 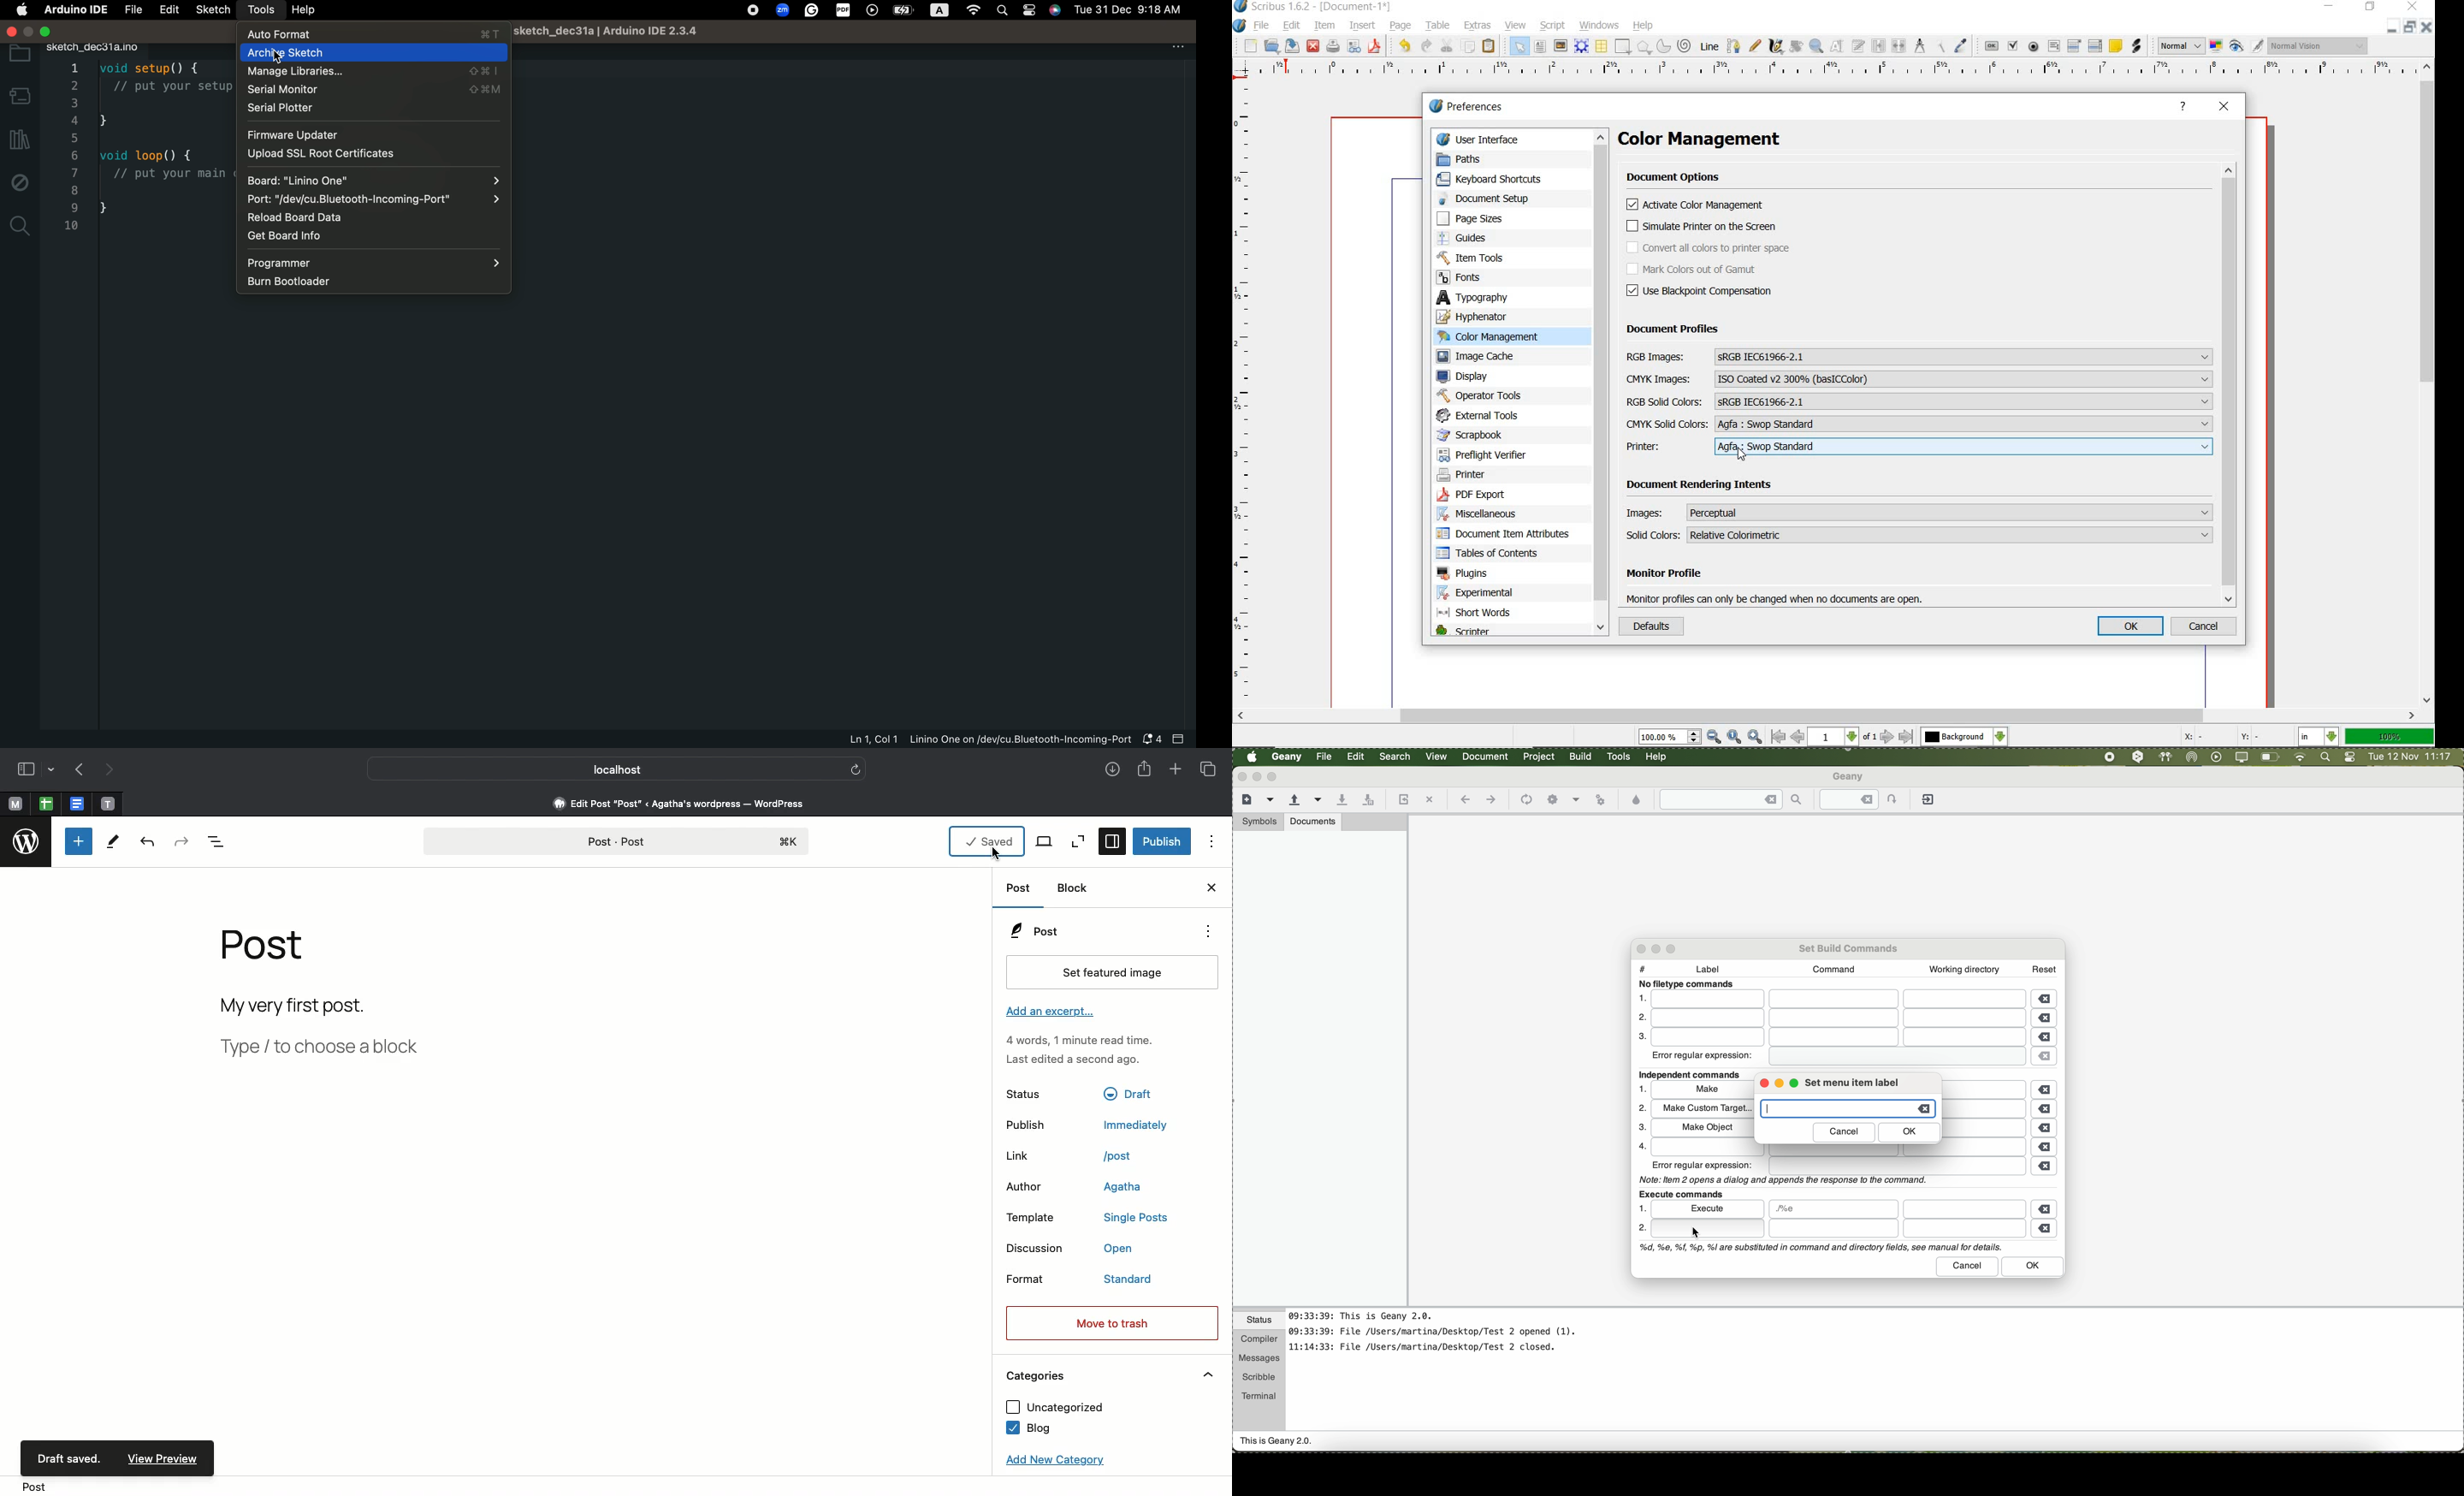 What do you see at coordinates (1054, 1408) in the screenshot?
I see `Uncategorized` at bounding box center [1054, 1408].